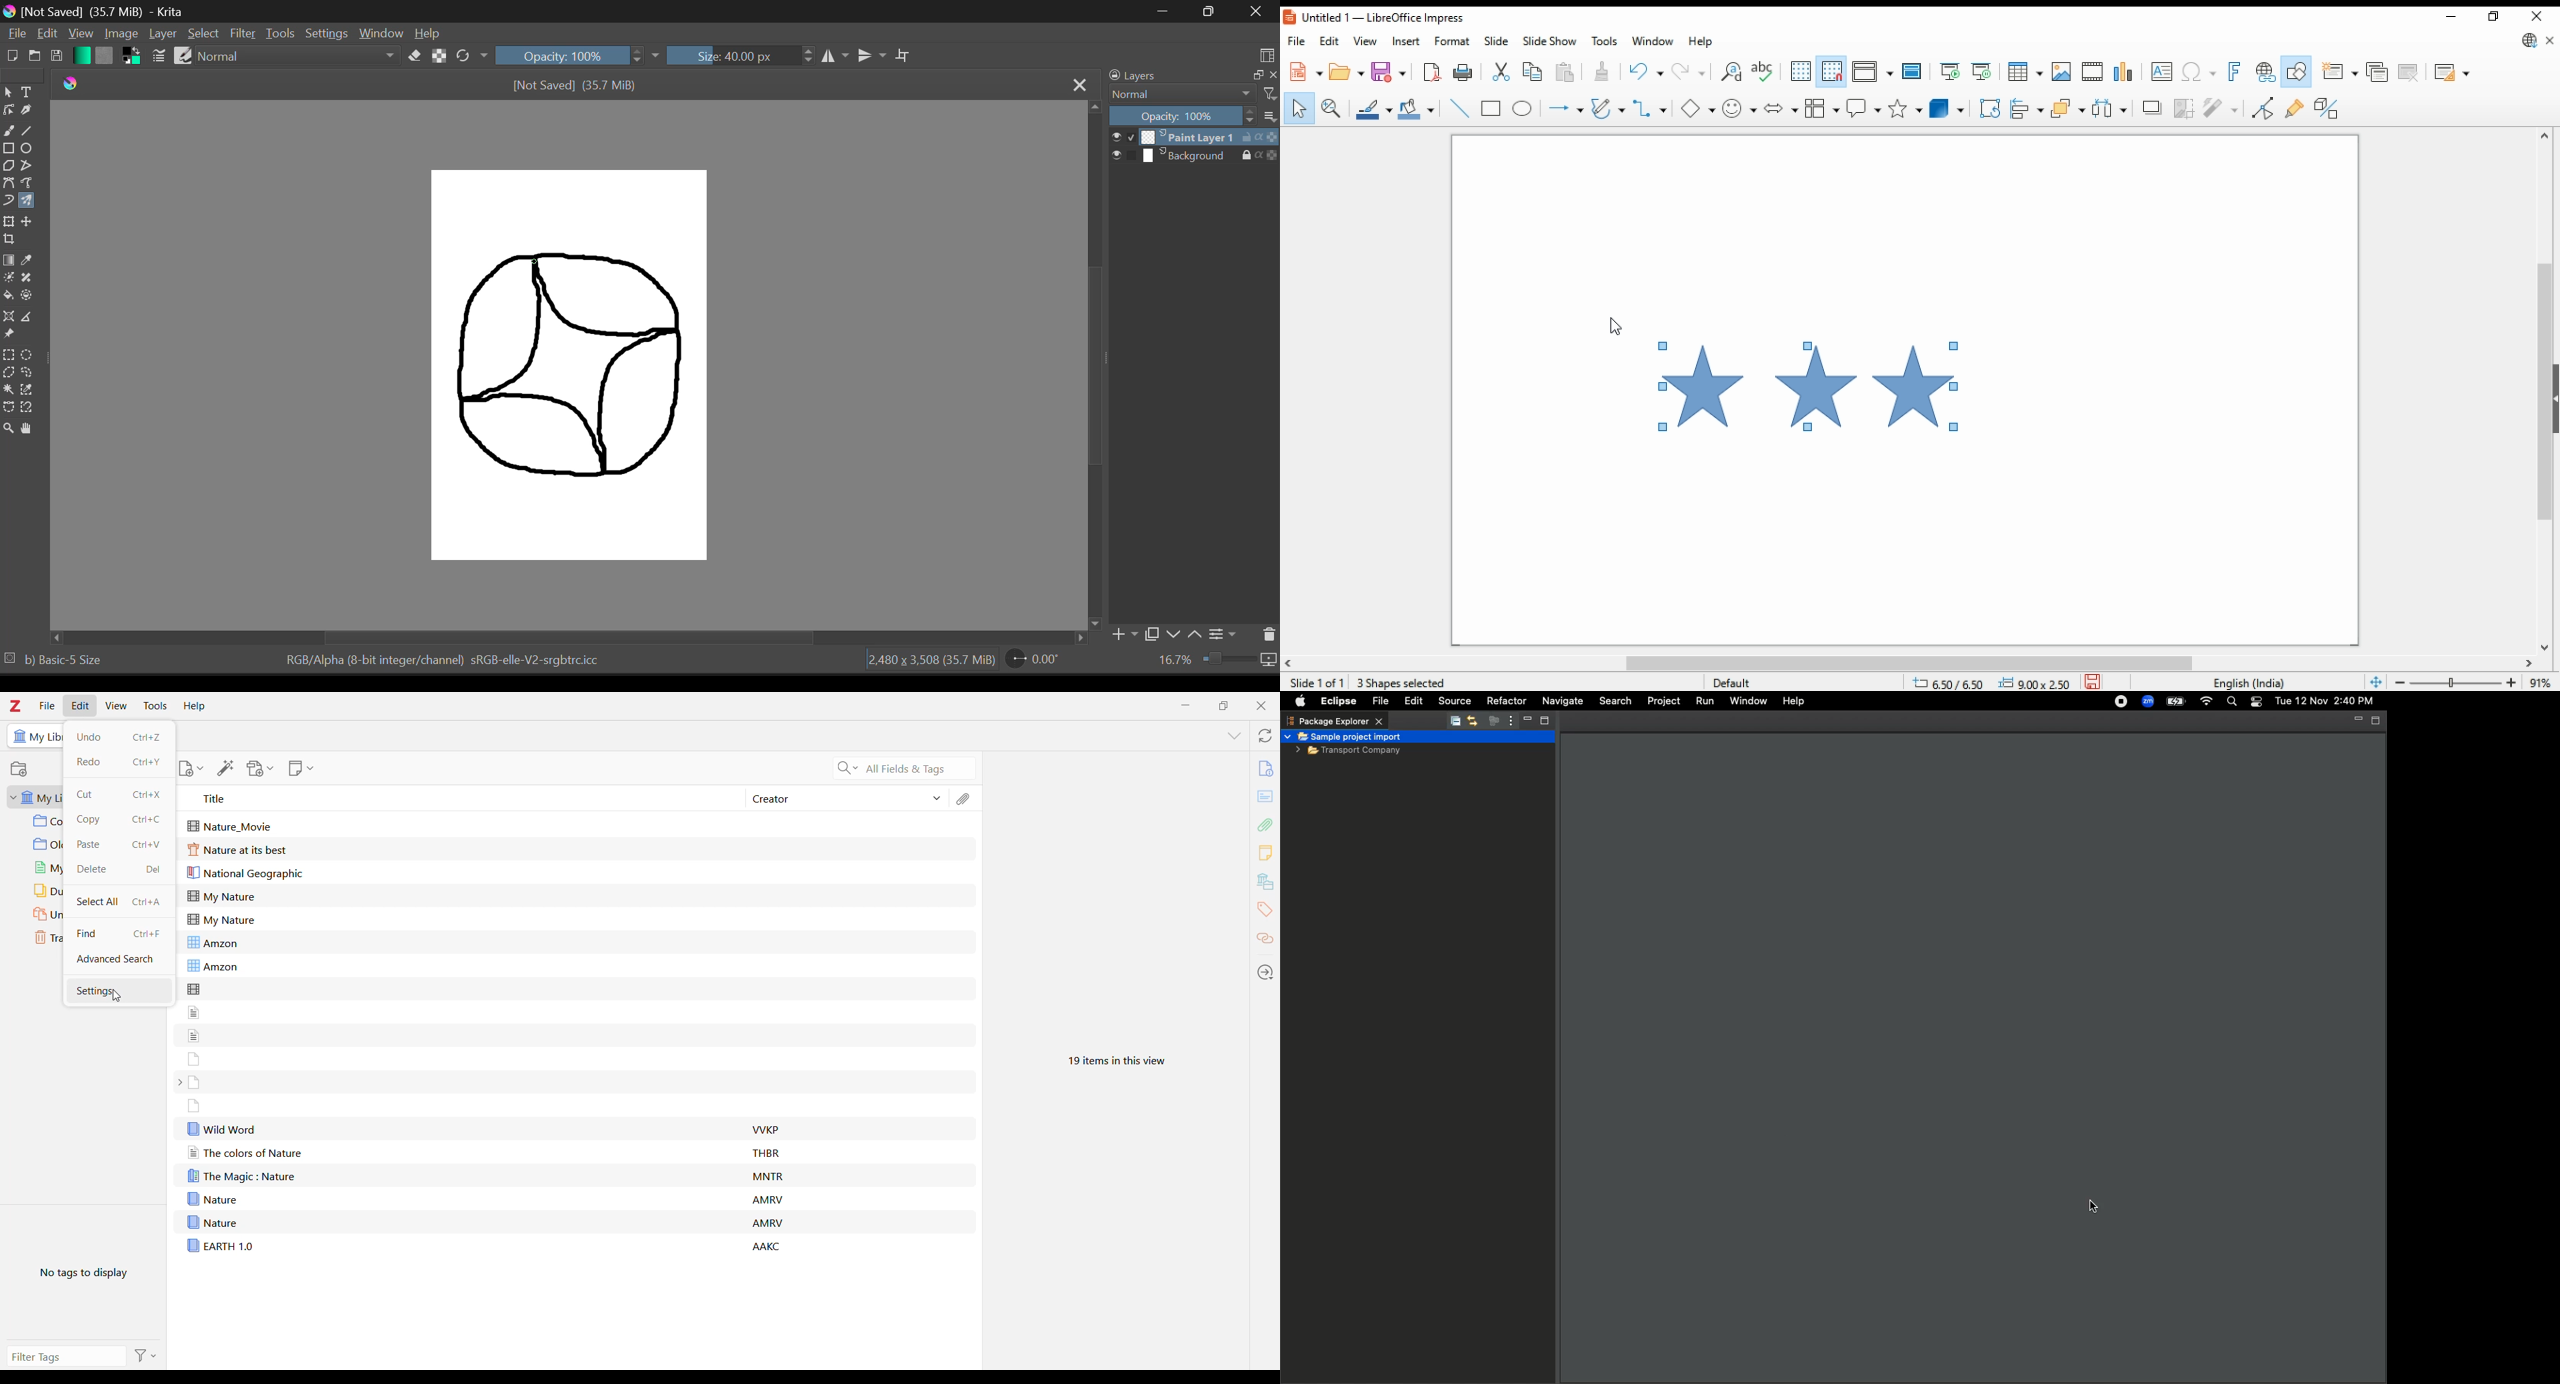 The image size is (2576, 1400). Describe the element at coordinates (937, 799) in the screenshot. I see `Sort Items` at that location.